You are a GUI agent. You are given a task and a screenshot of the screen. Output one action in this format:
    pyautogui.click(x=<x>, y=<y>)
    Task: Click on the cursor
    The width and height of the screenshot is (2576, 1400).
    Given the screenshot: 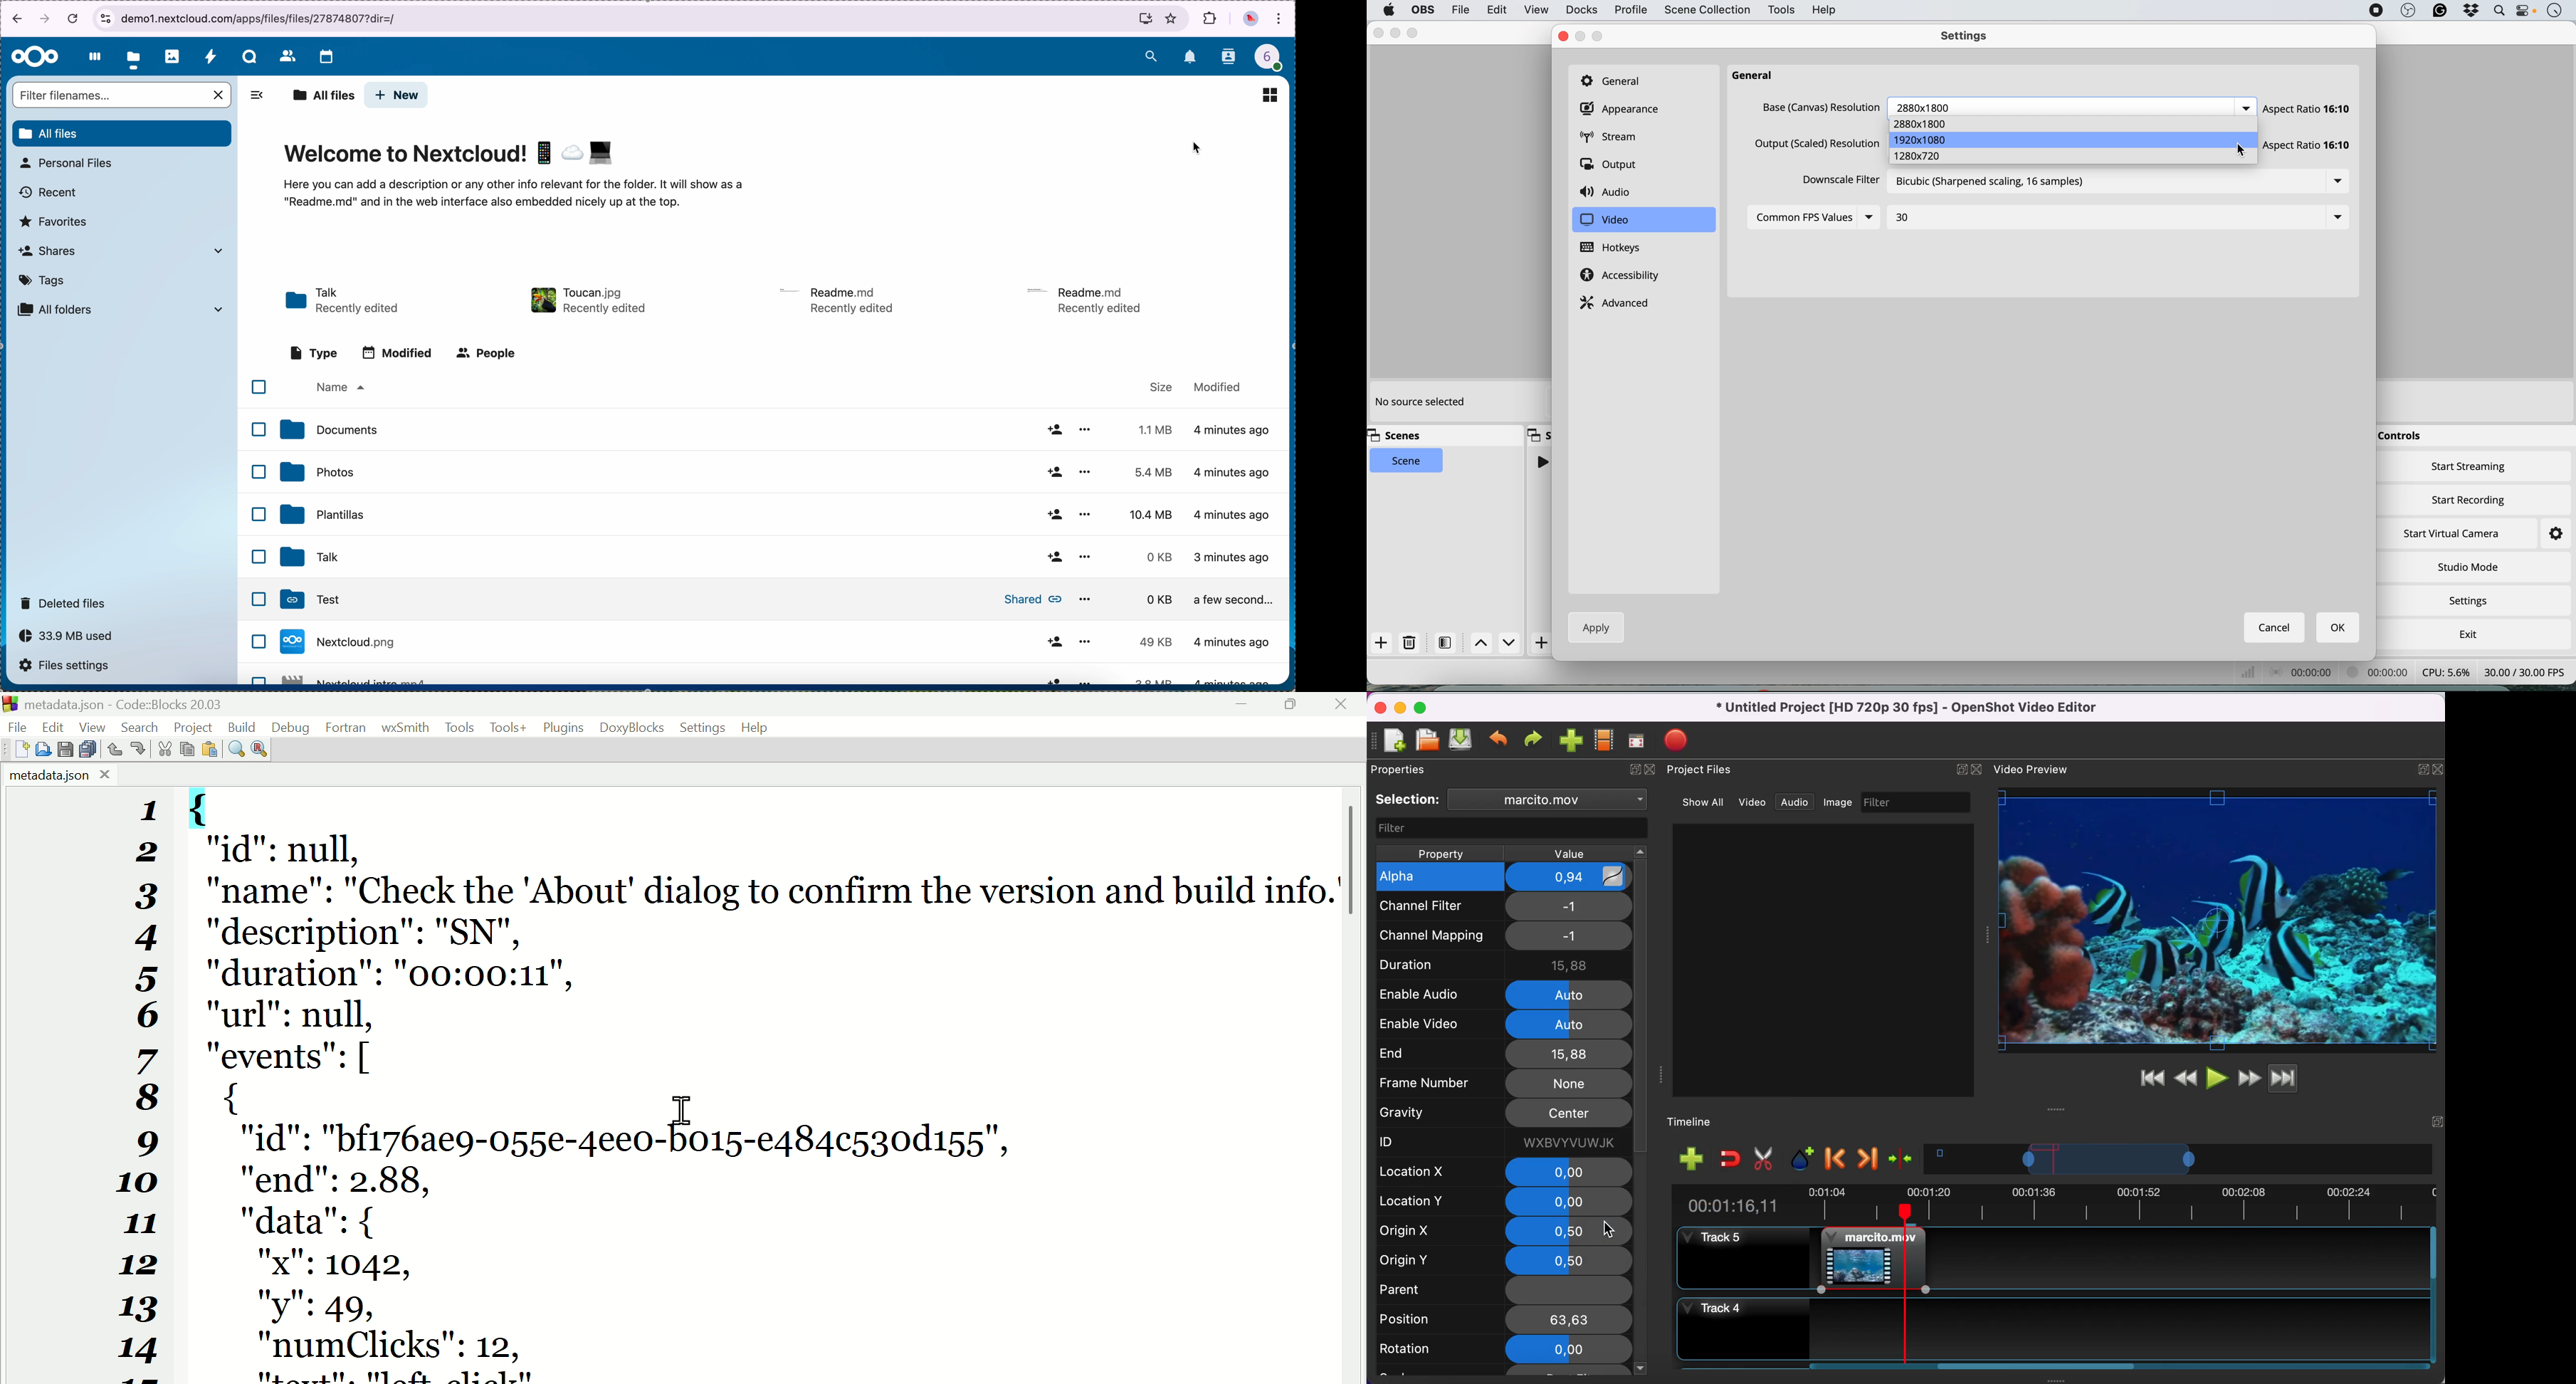 What is the action you would take?
    pyautogui.click(x=2241, y=151)
    